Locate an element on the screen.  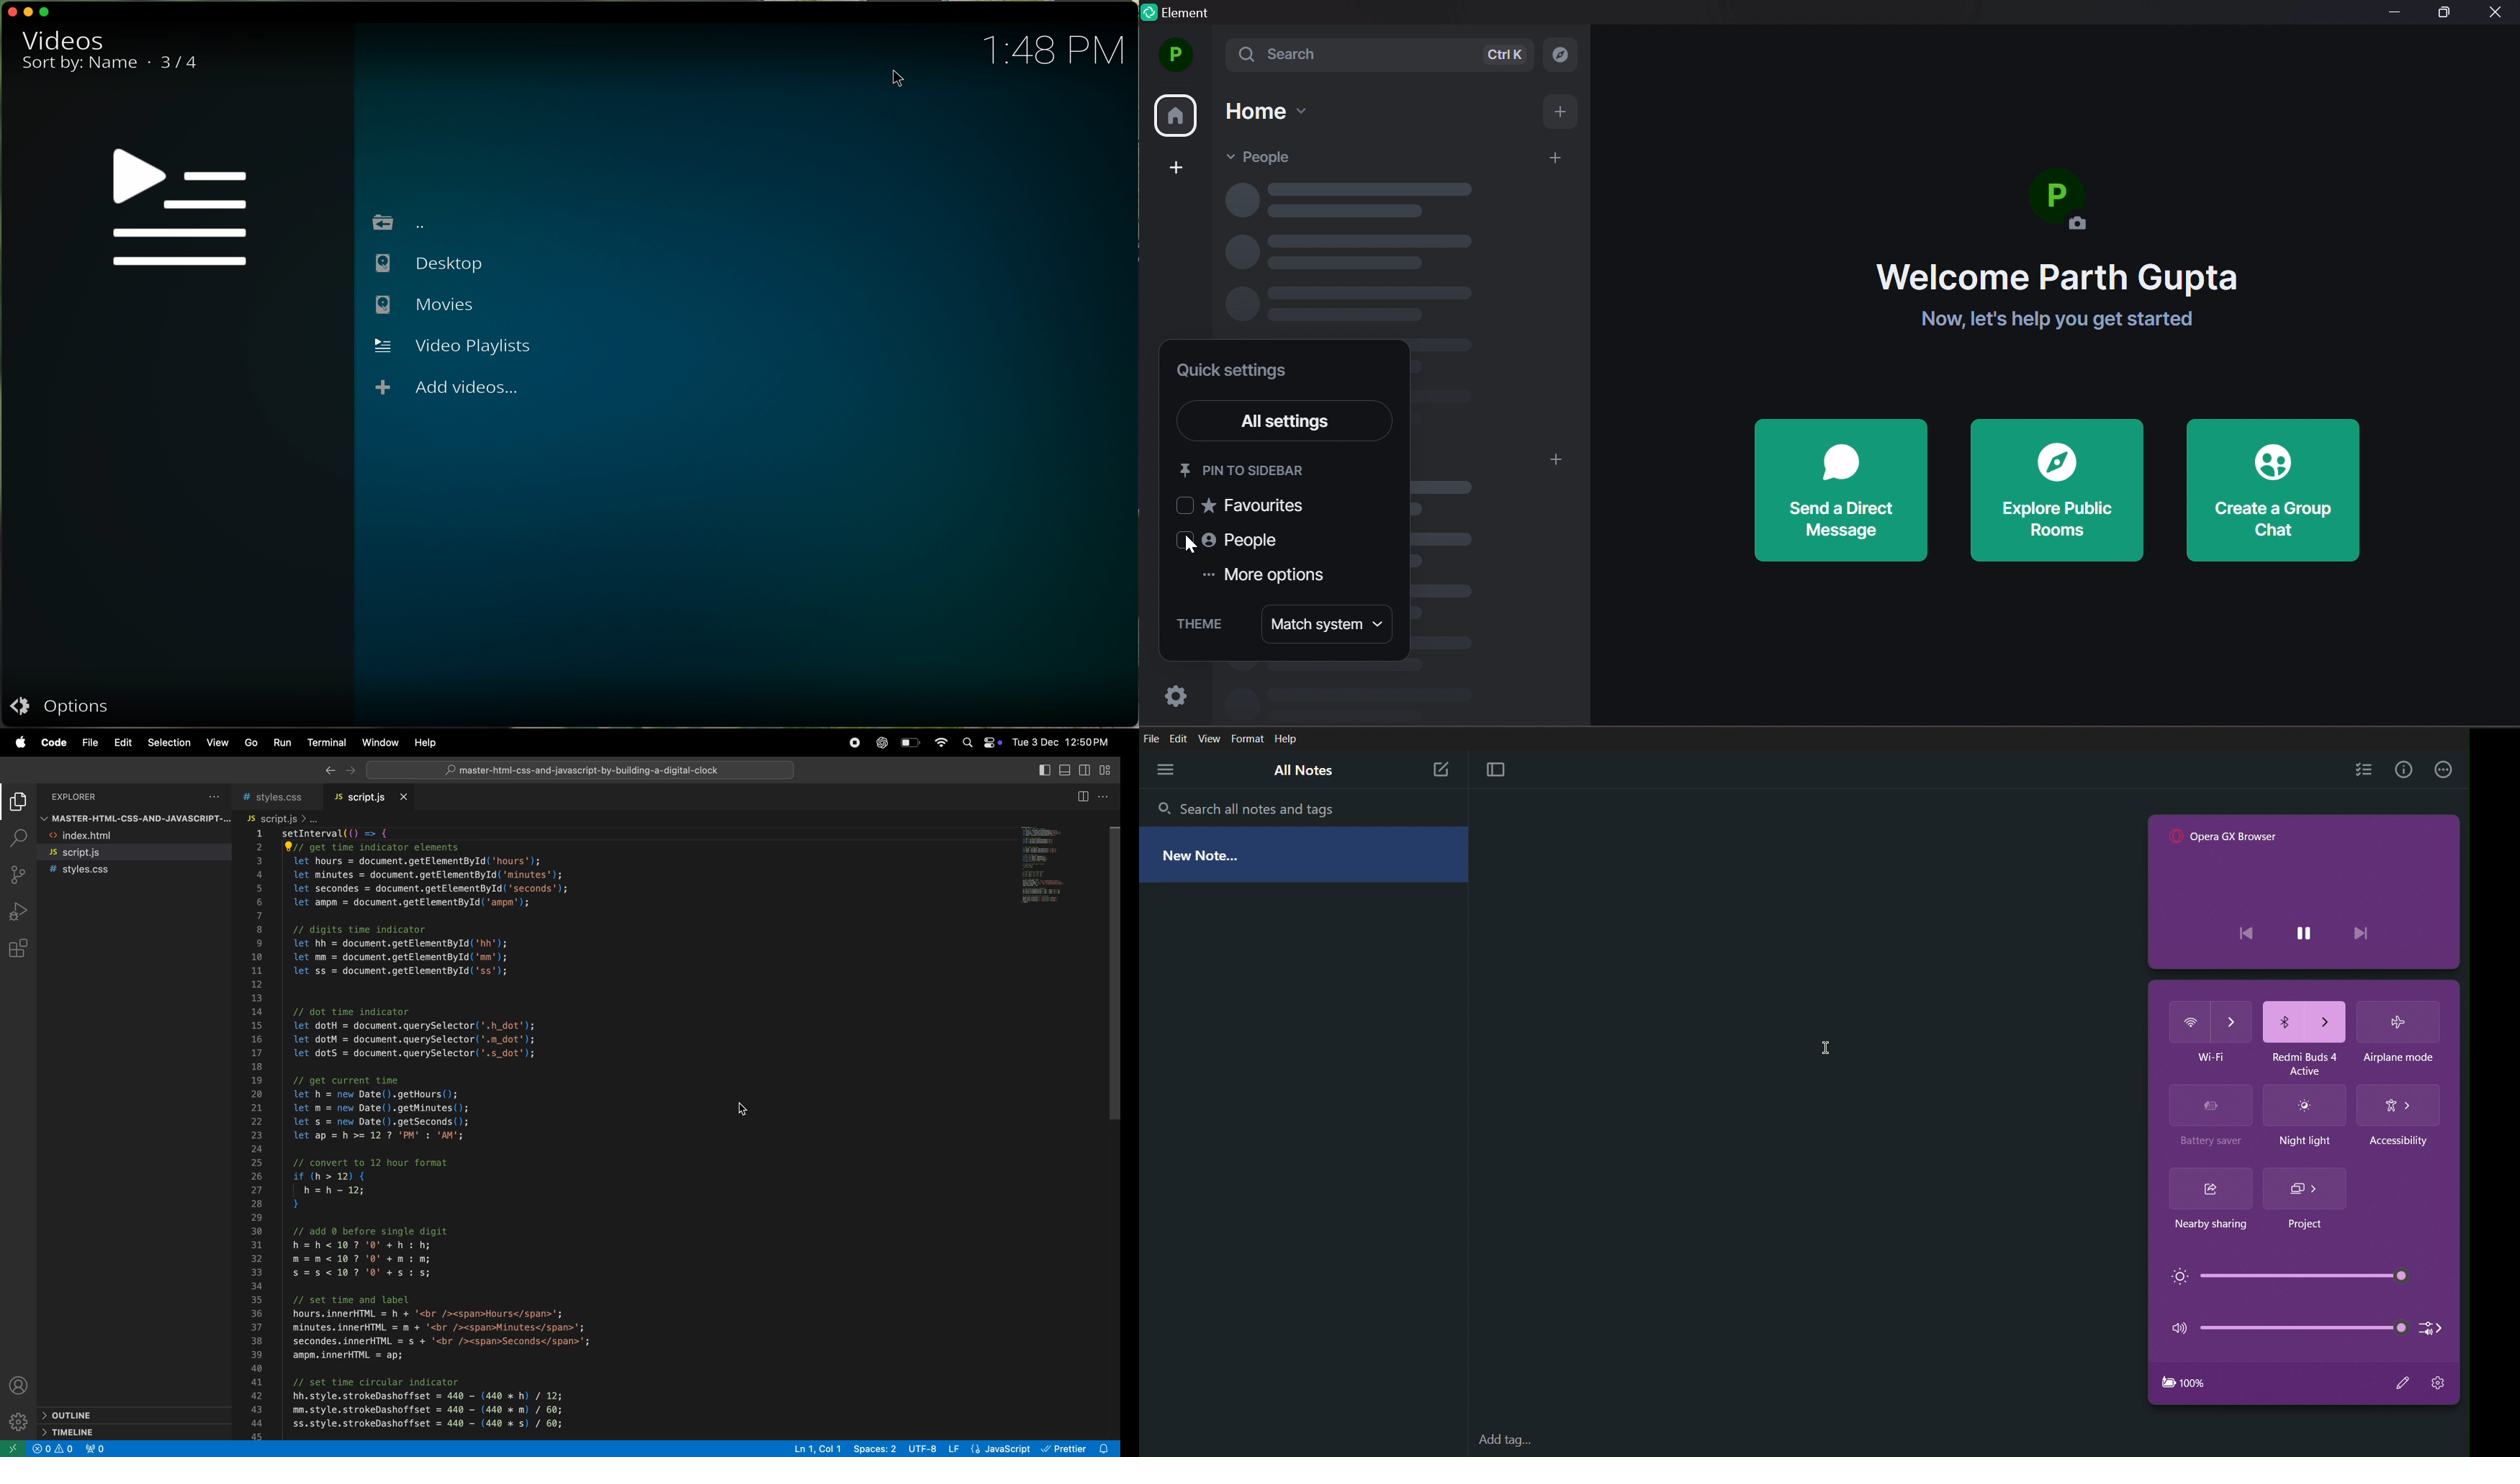
Nearby sharing is located at coordinates (2213, 1191).